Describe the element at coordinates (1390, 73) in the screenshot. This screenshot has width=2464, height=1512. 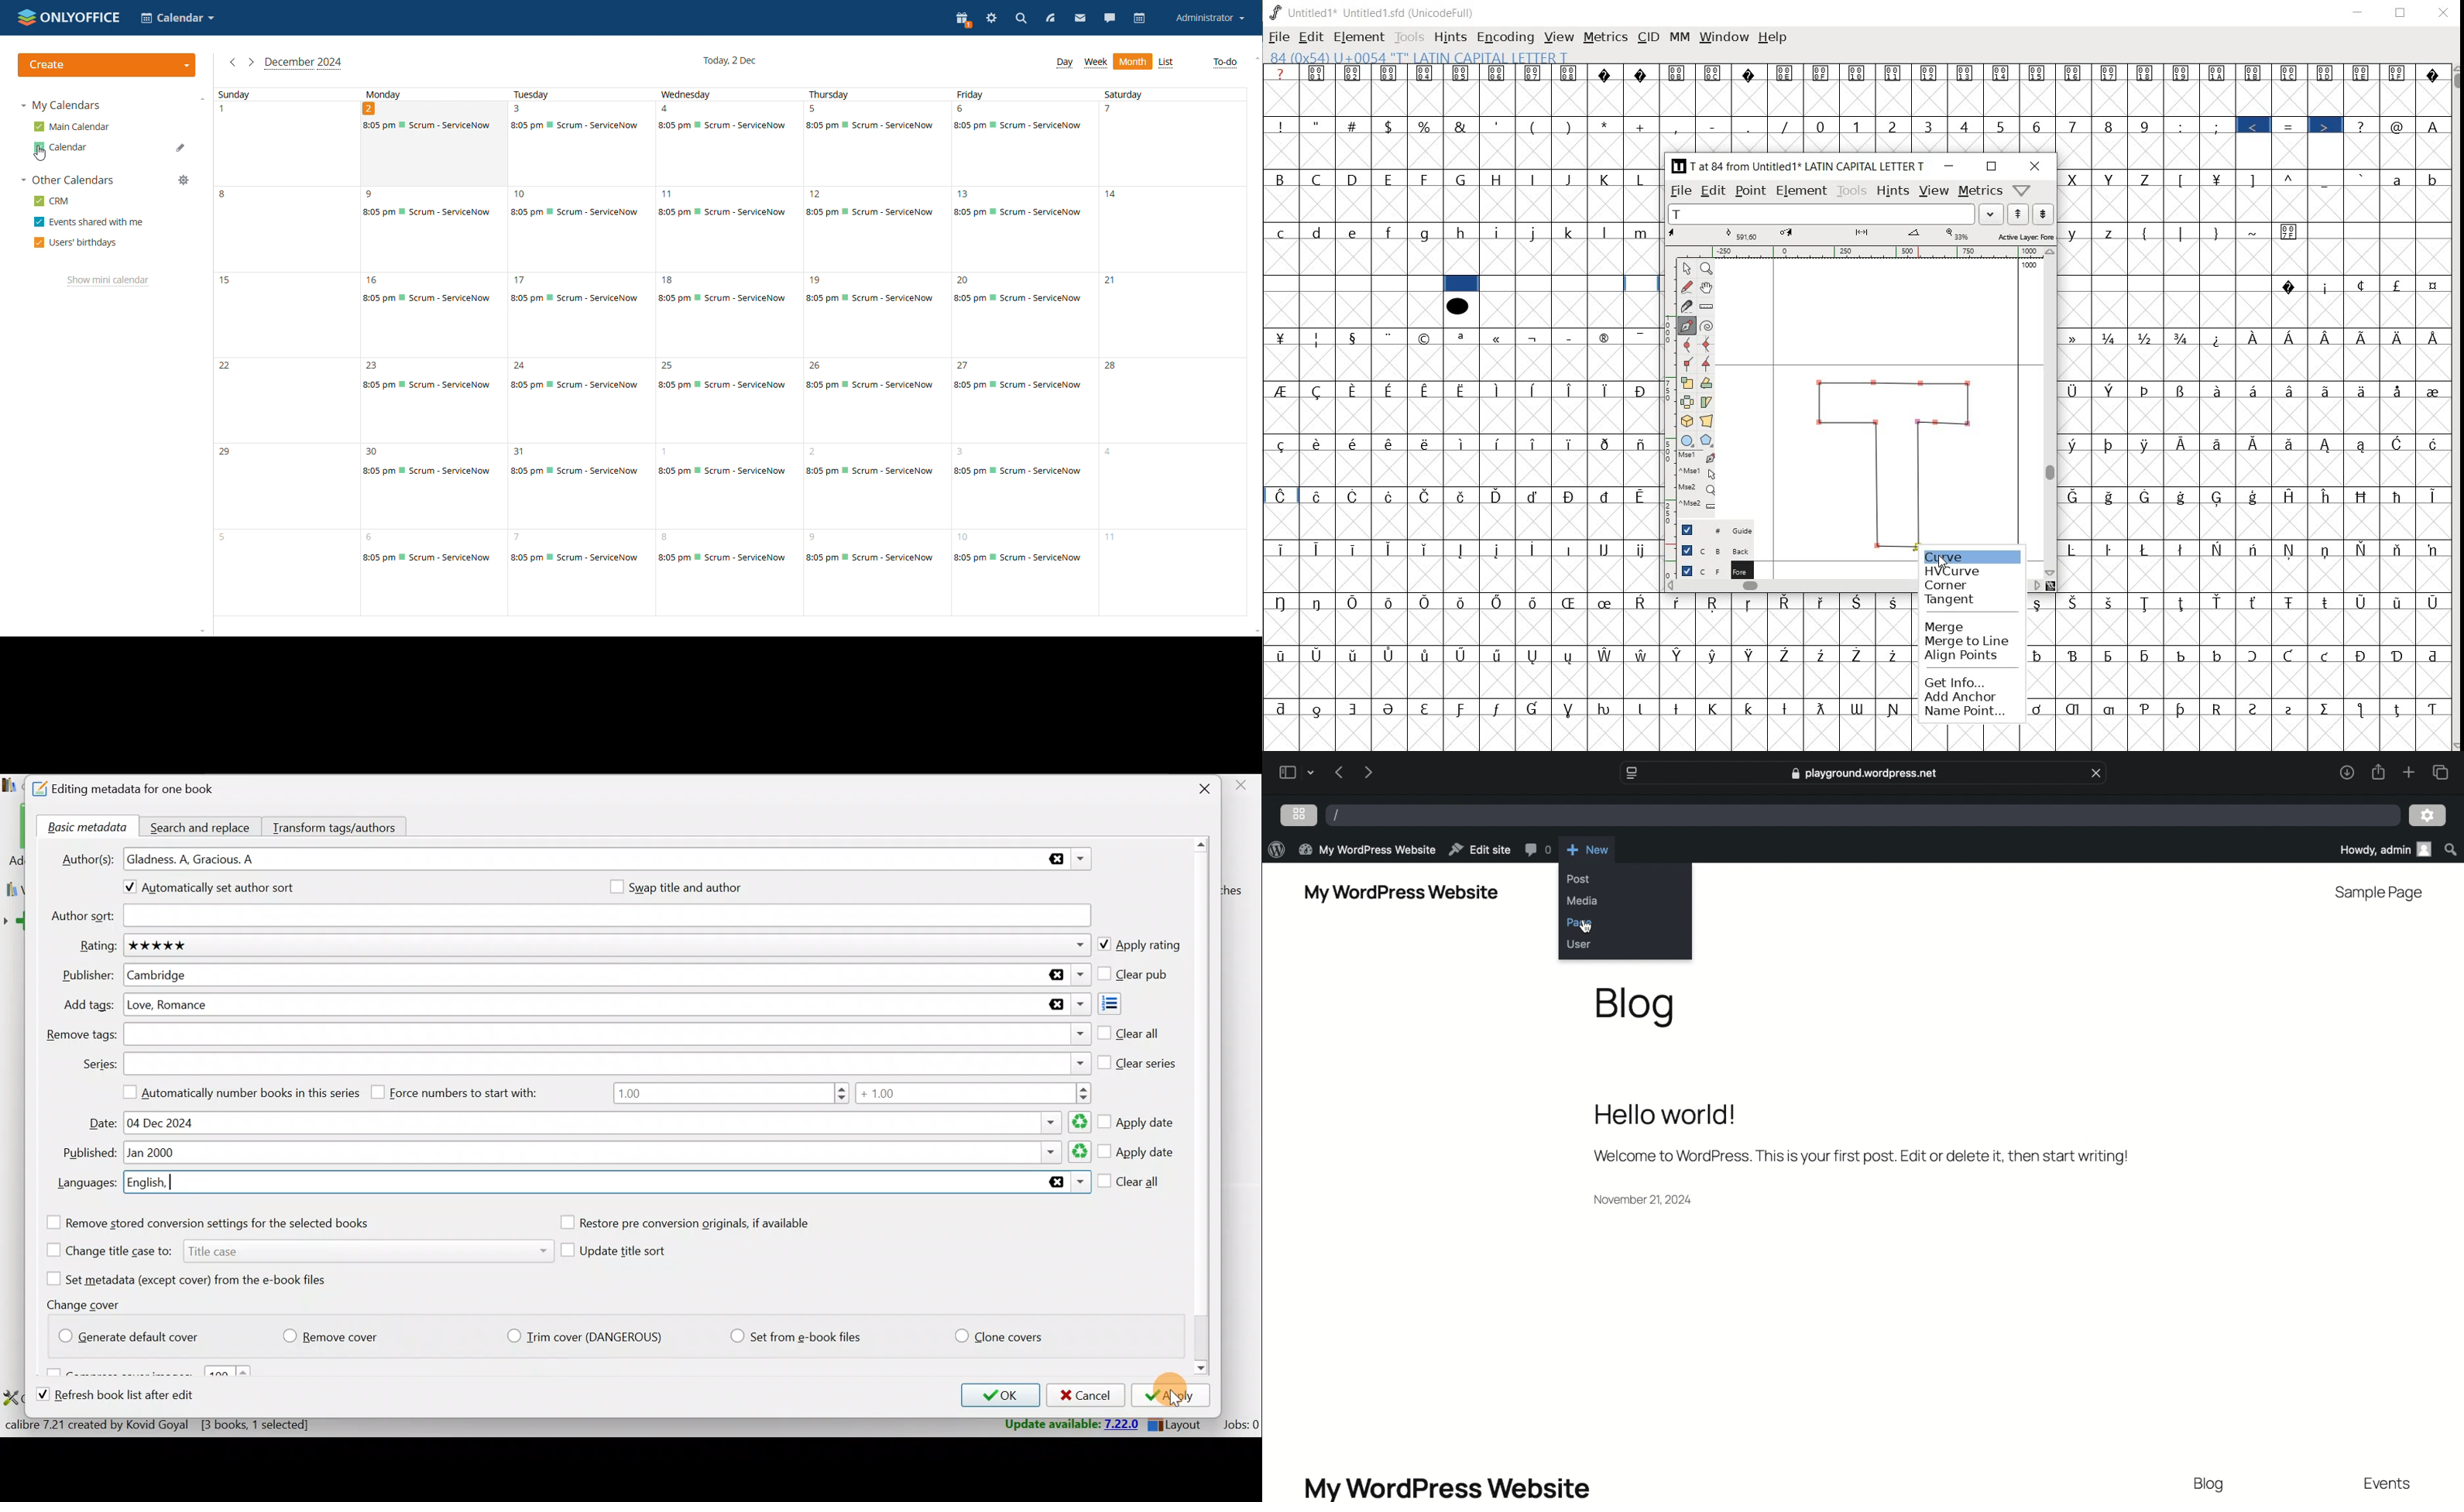
I see `Symbol` at that location.